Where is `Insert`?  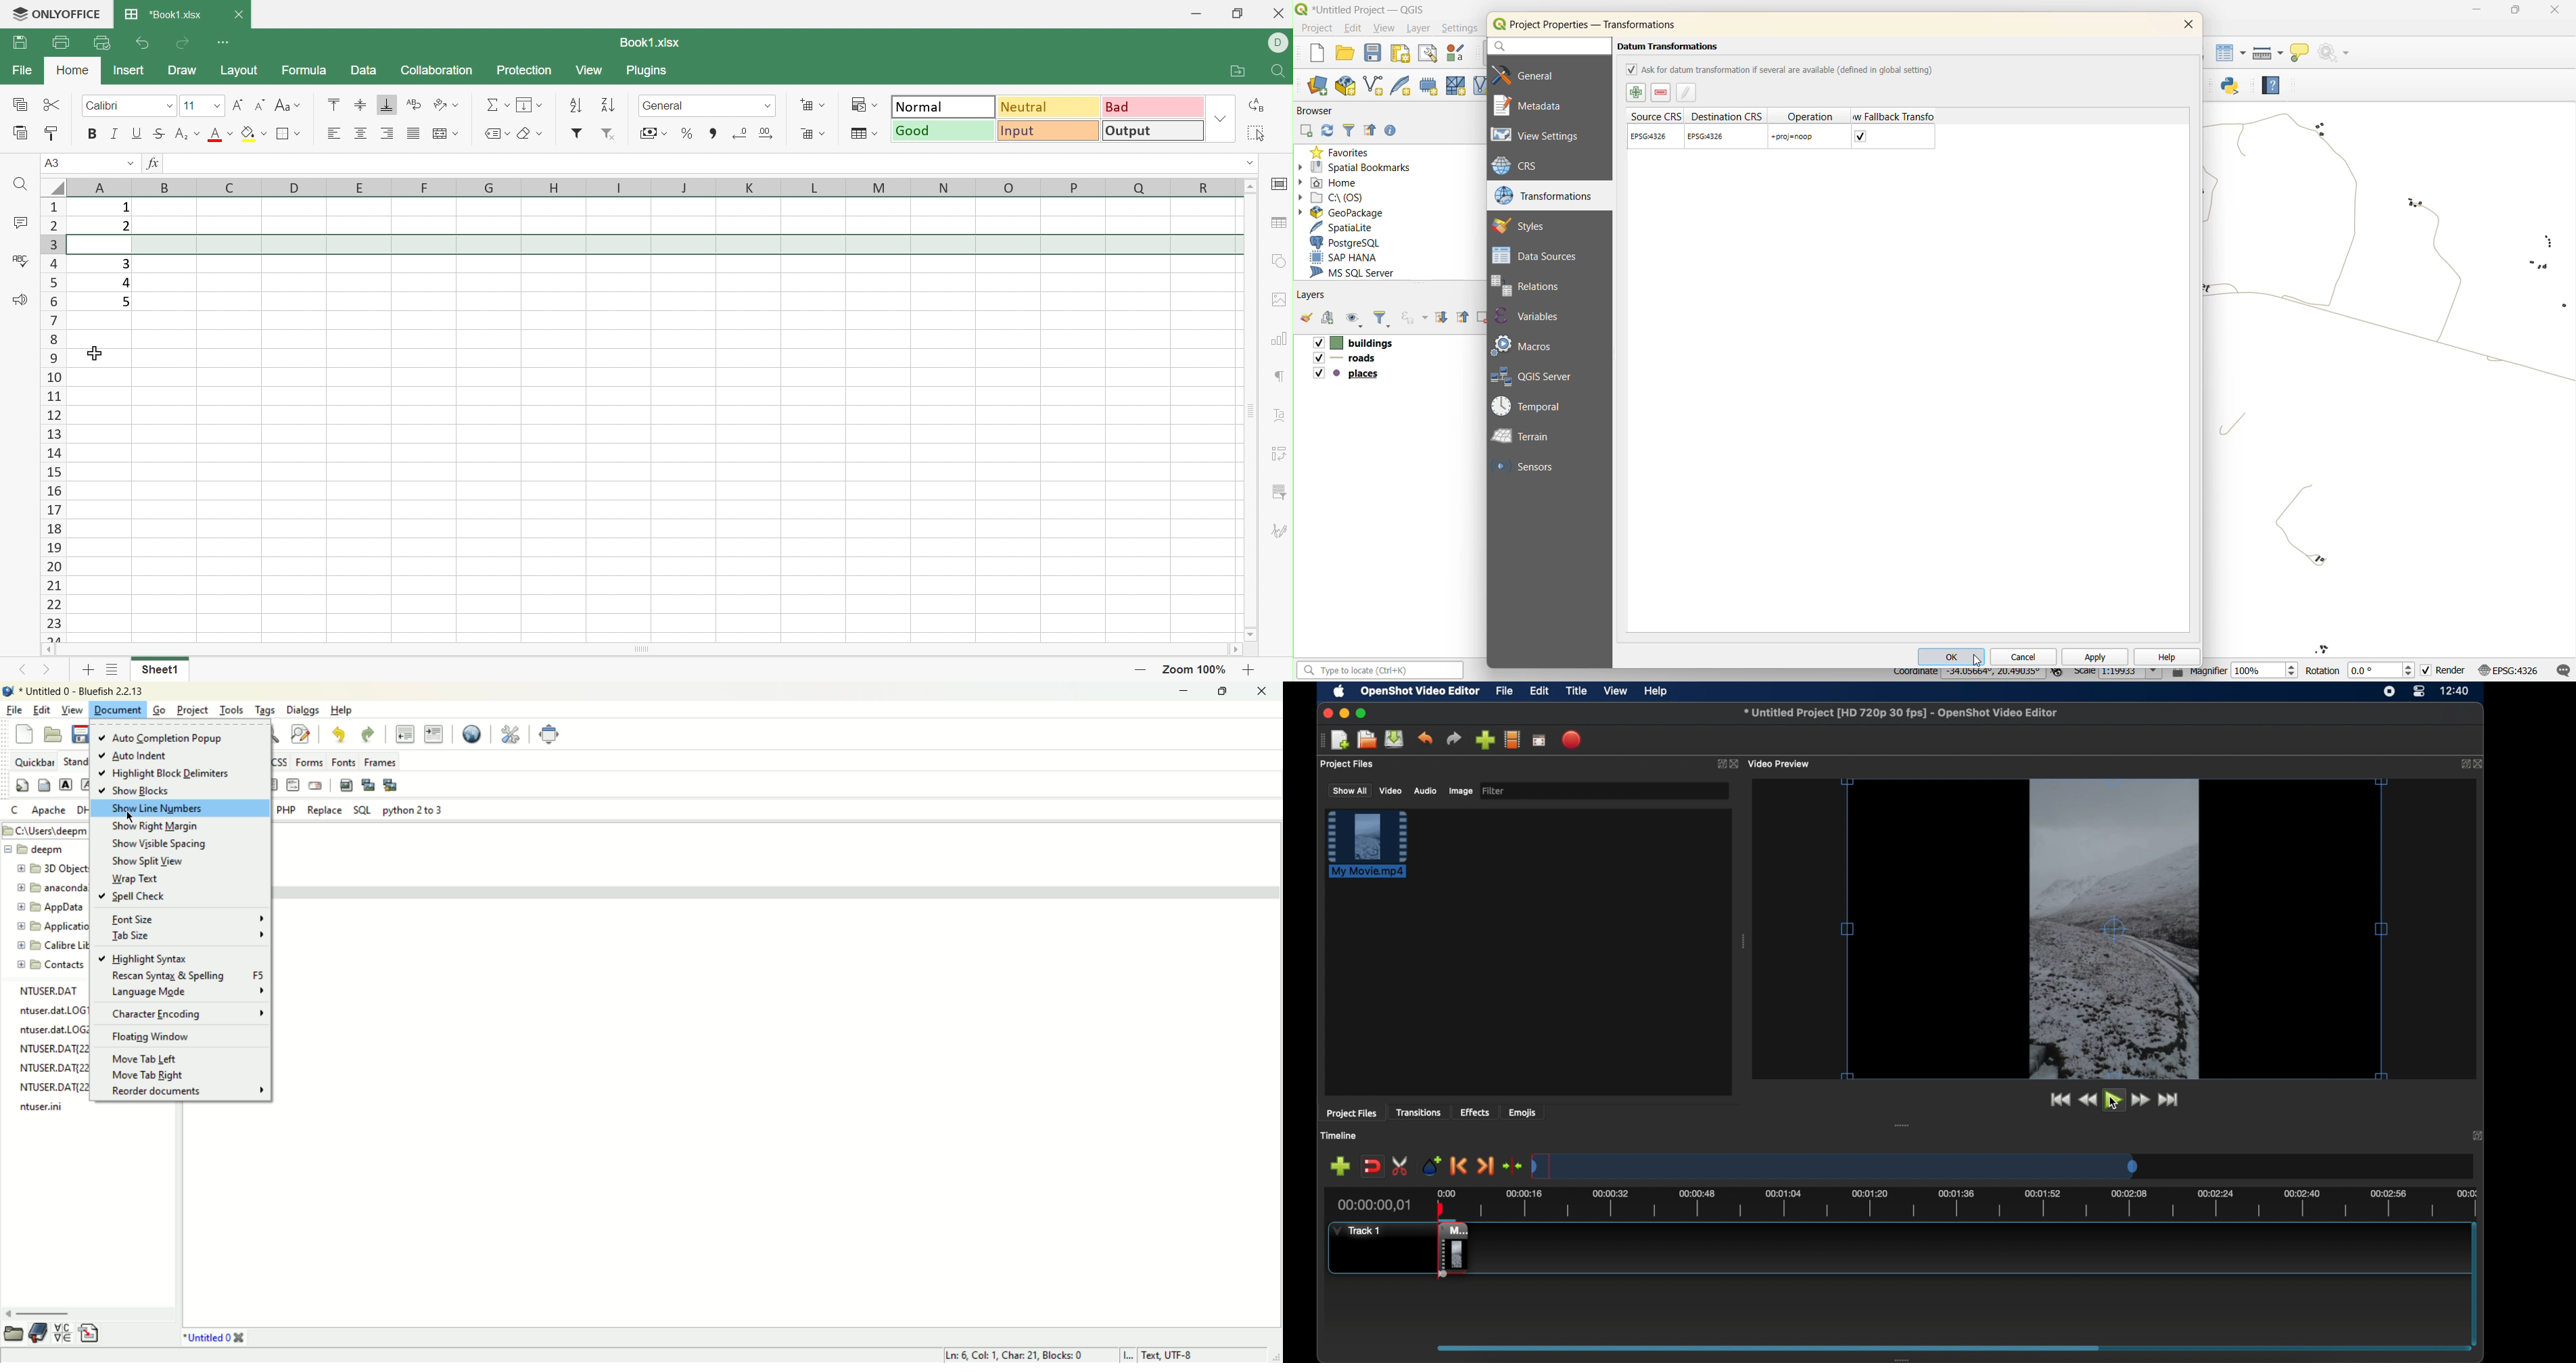 Insert is located at coordinates (129, 70).